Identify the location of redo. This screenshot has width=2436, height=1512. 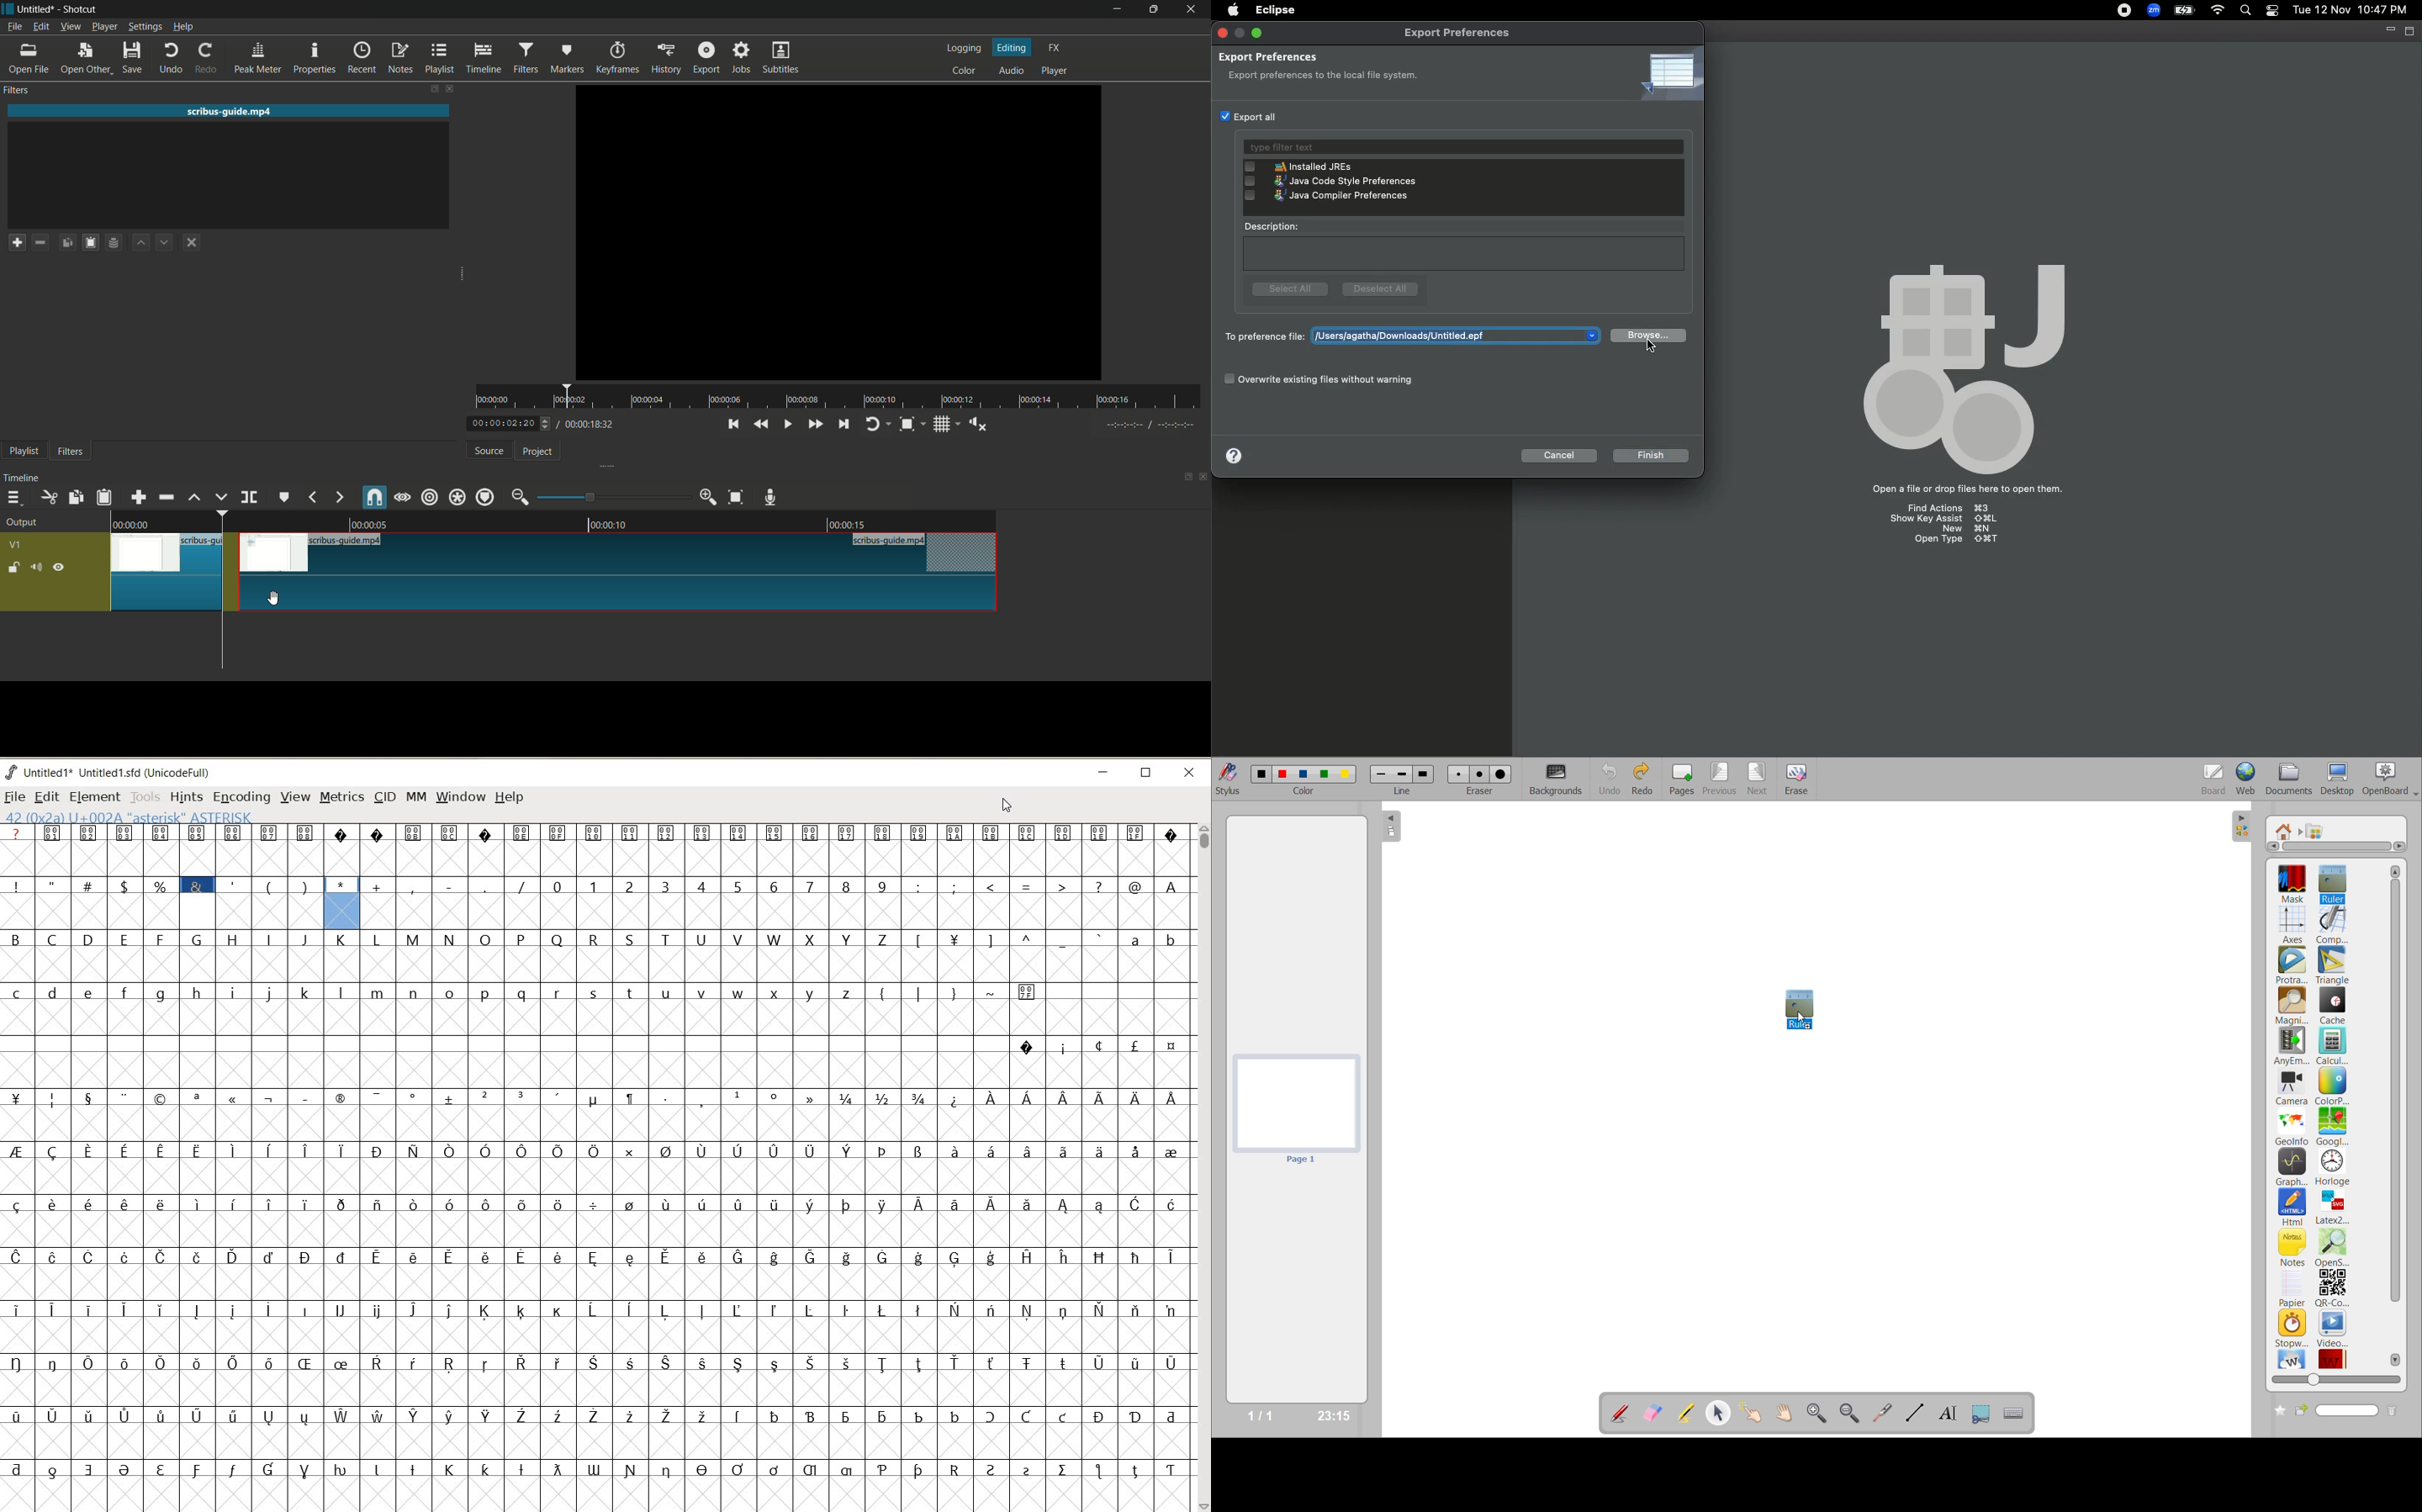
(207, 57).